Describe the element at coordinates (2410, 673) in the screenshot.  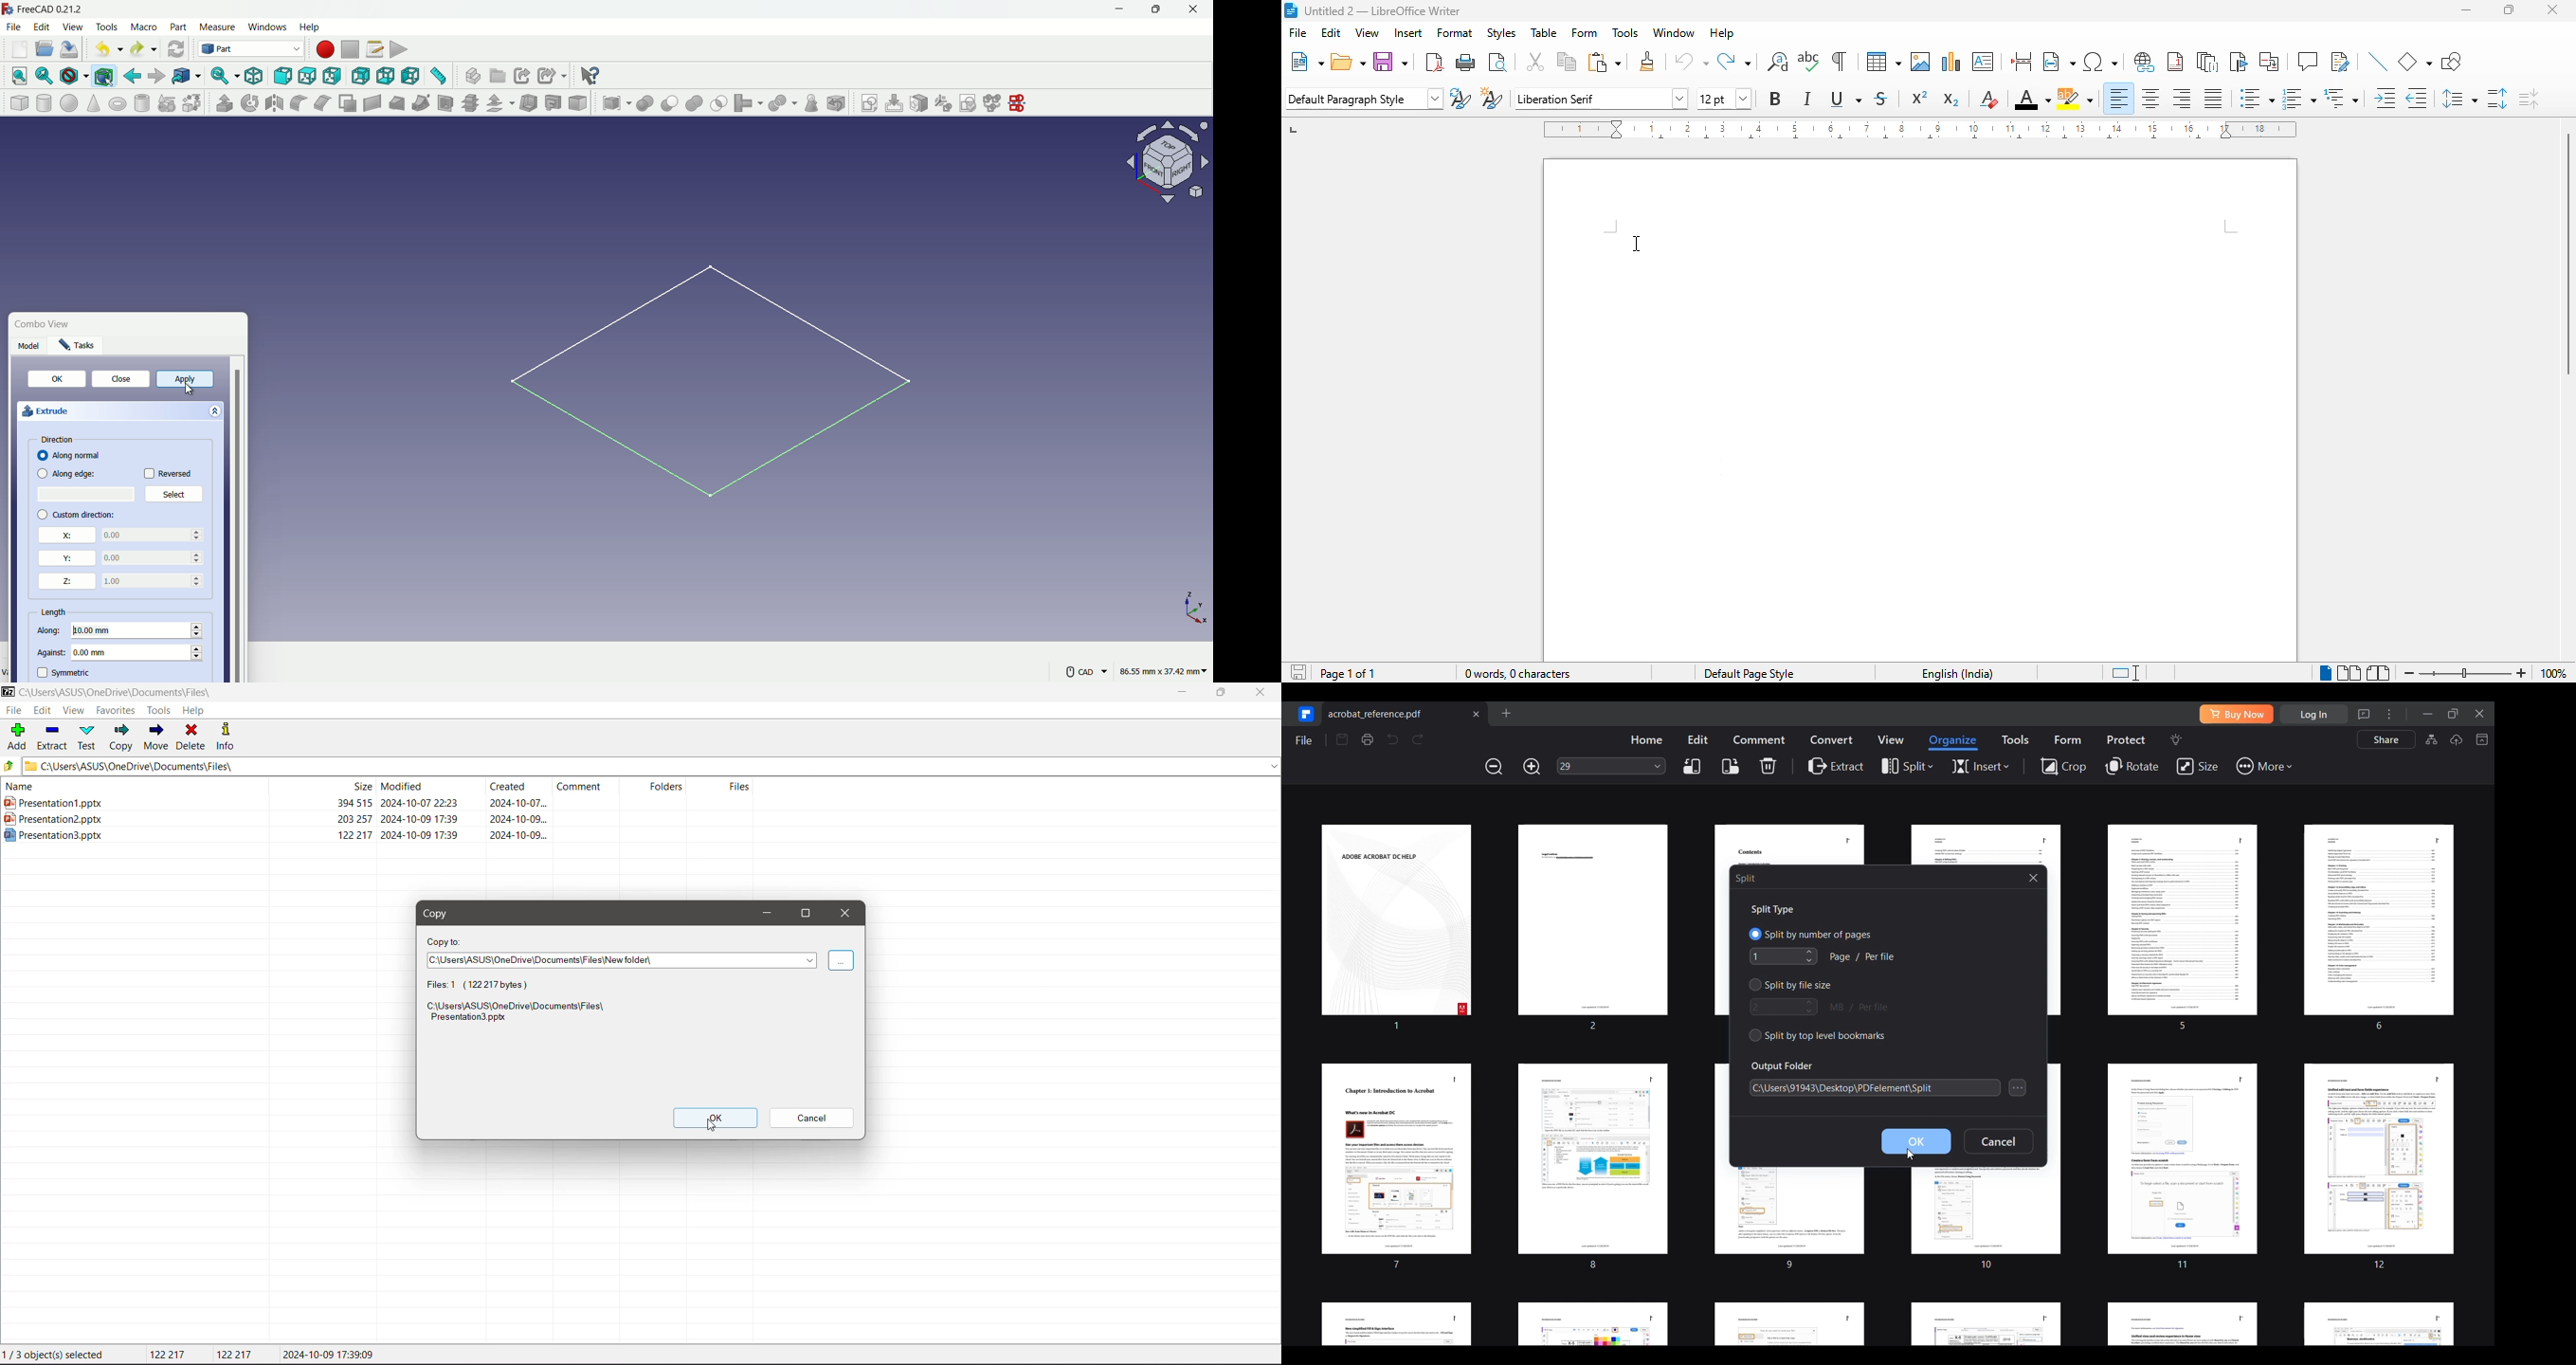
I see `zoom out` at that location.